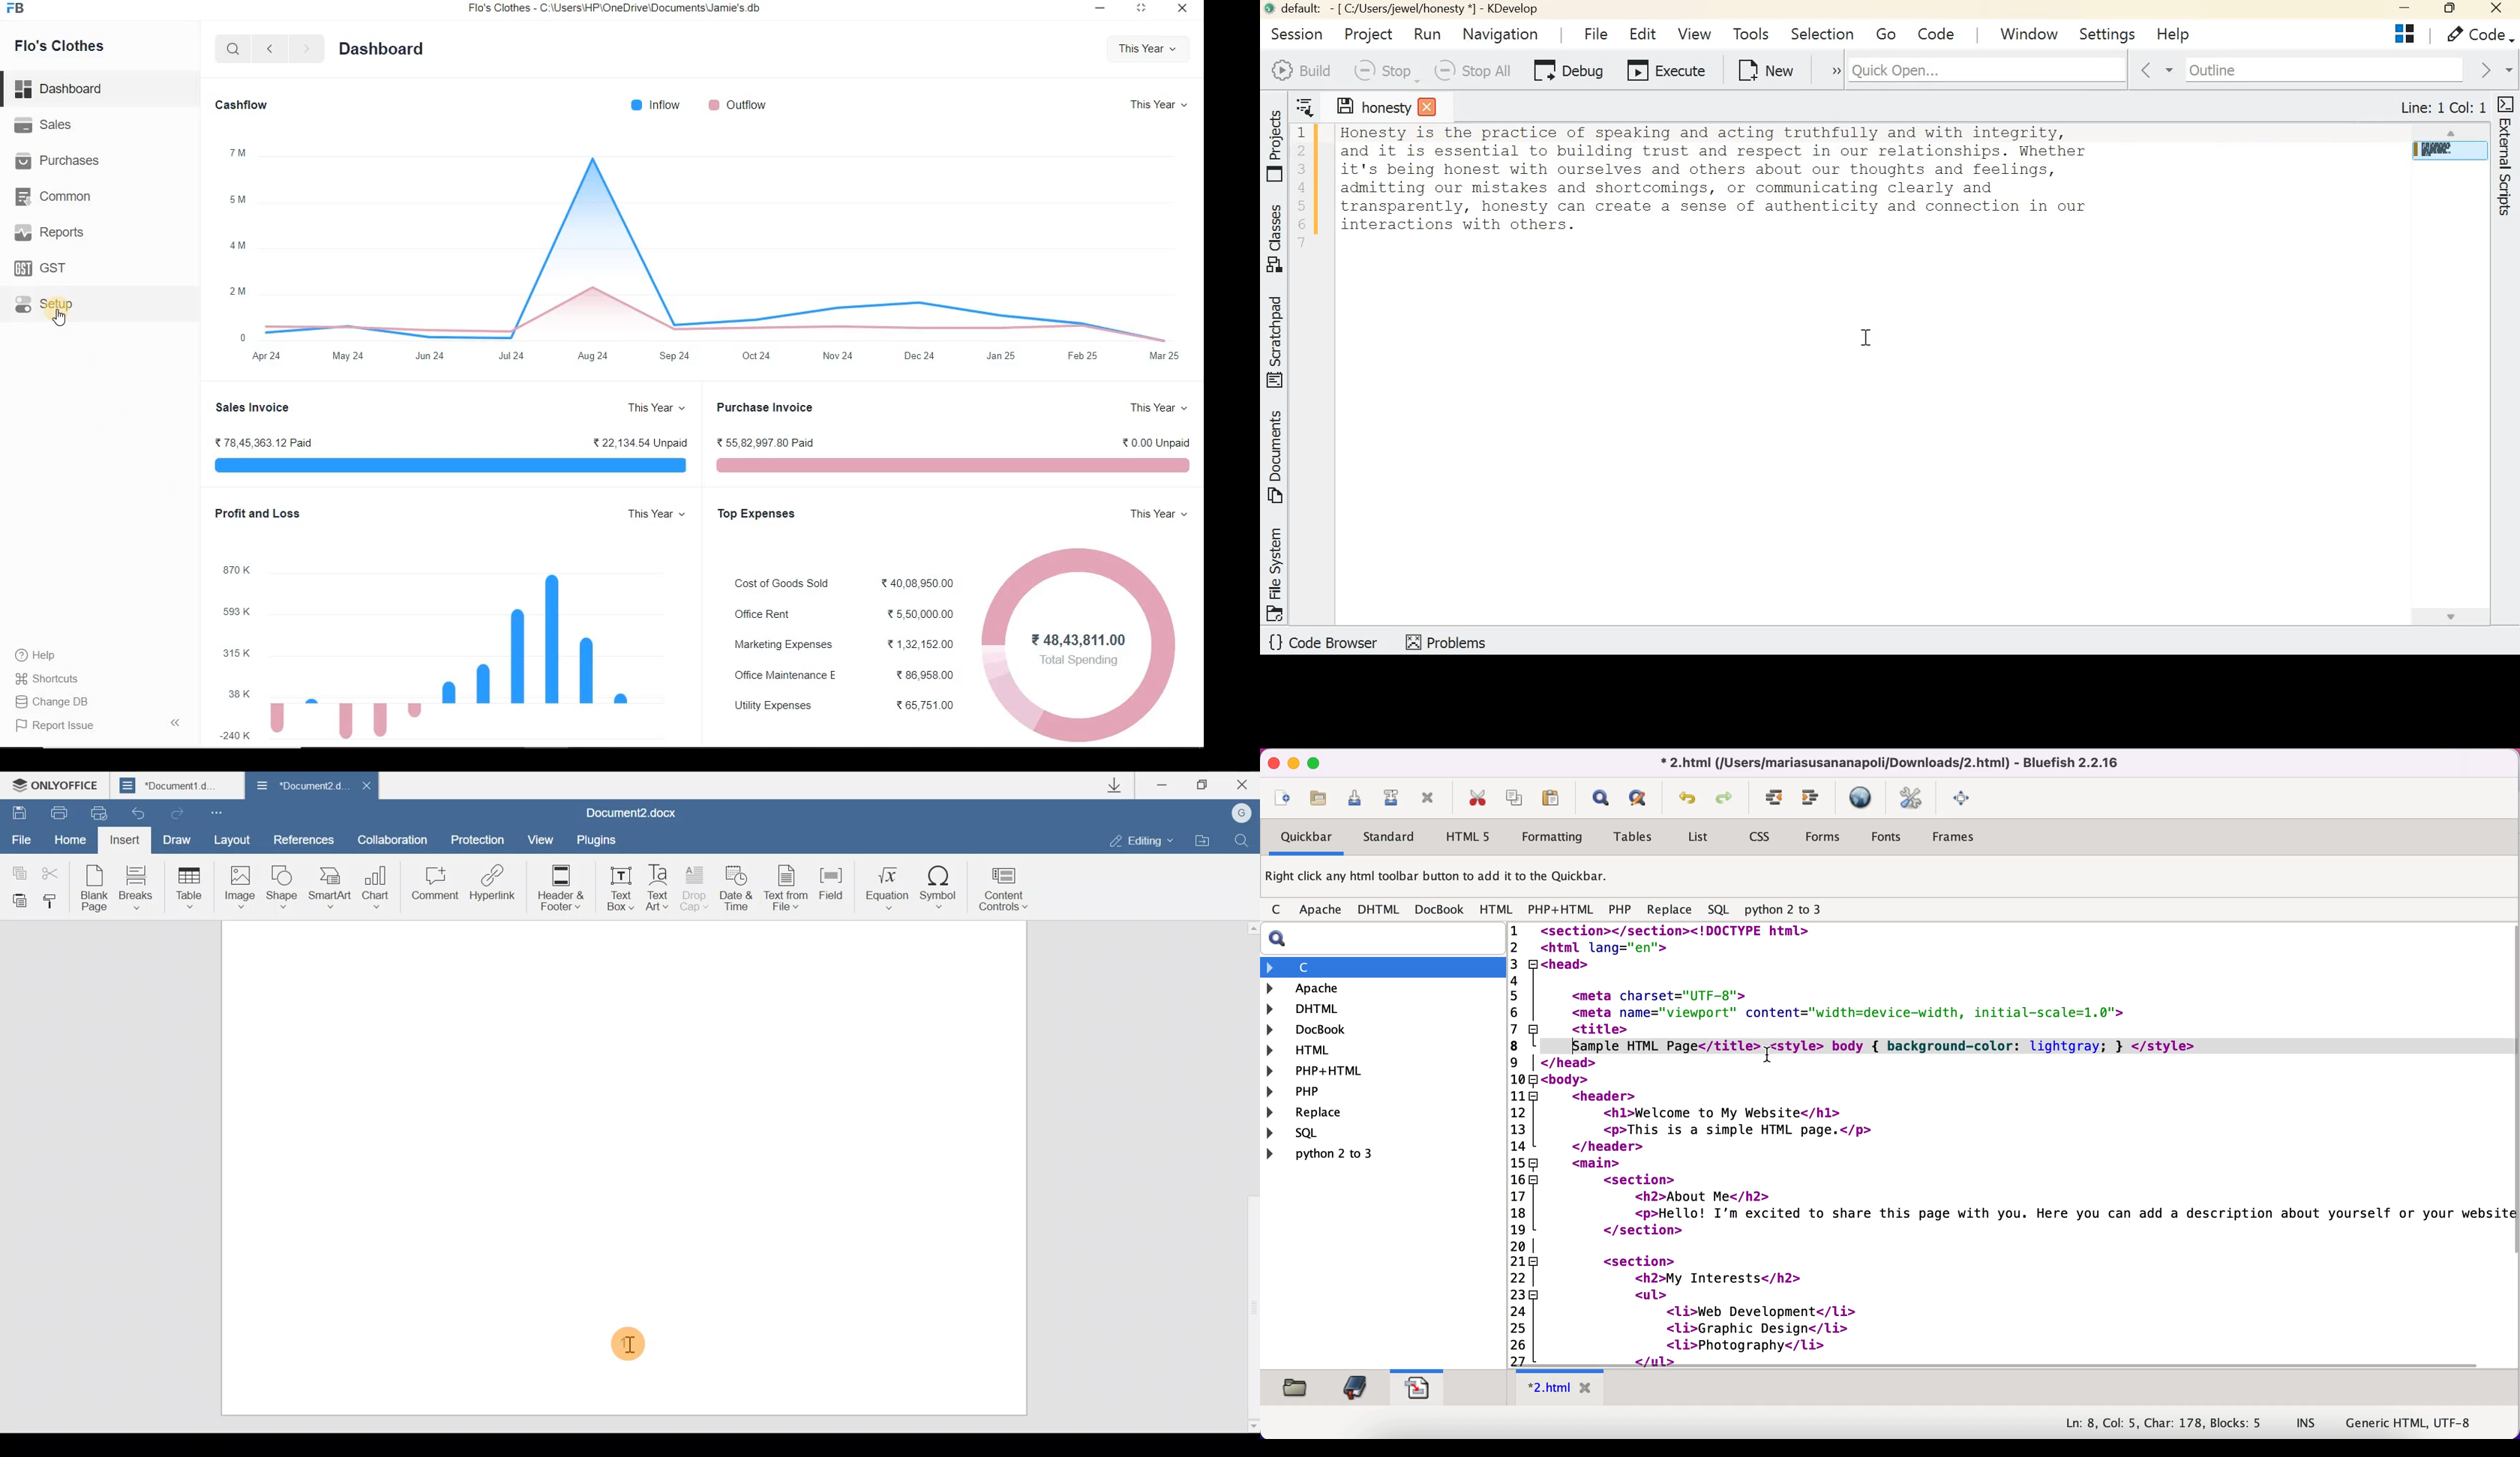 The image size is (2520, 1484). Describe the element at coordinates (379, 49) in the screenshot. I see `Dashboard` at that location.